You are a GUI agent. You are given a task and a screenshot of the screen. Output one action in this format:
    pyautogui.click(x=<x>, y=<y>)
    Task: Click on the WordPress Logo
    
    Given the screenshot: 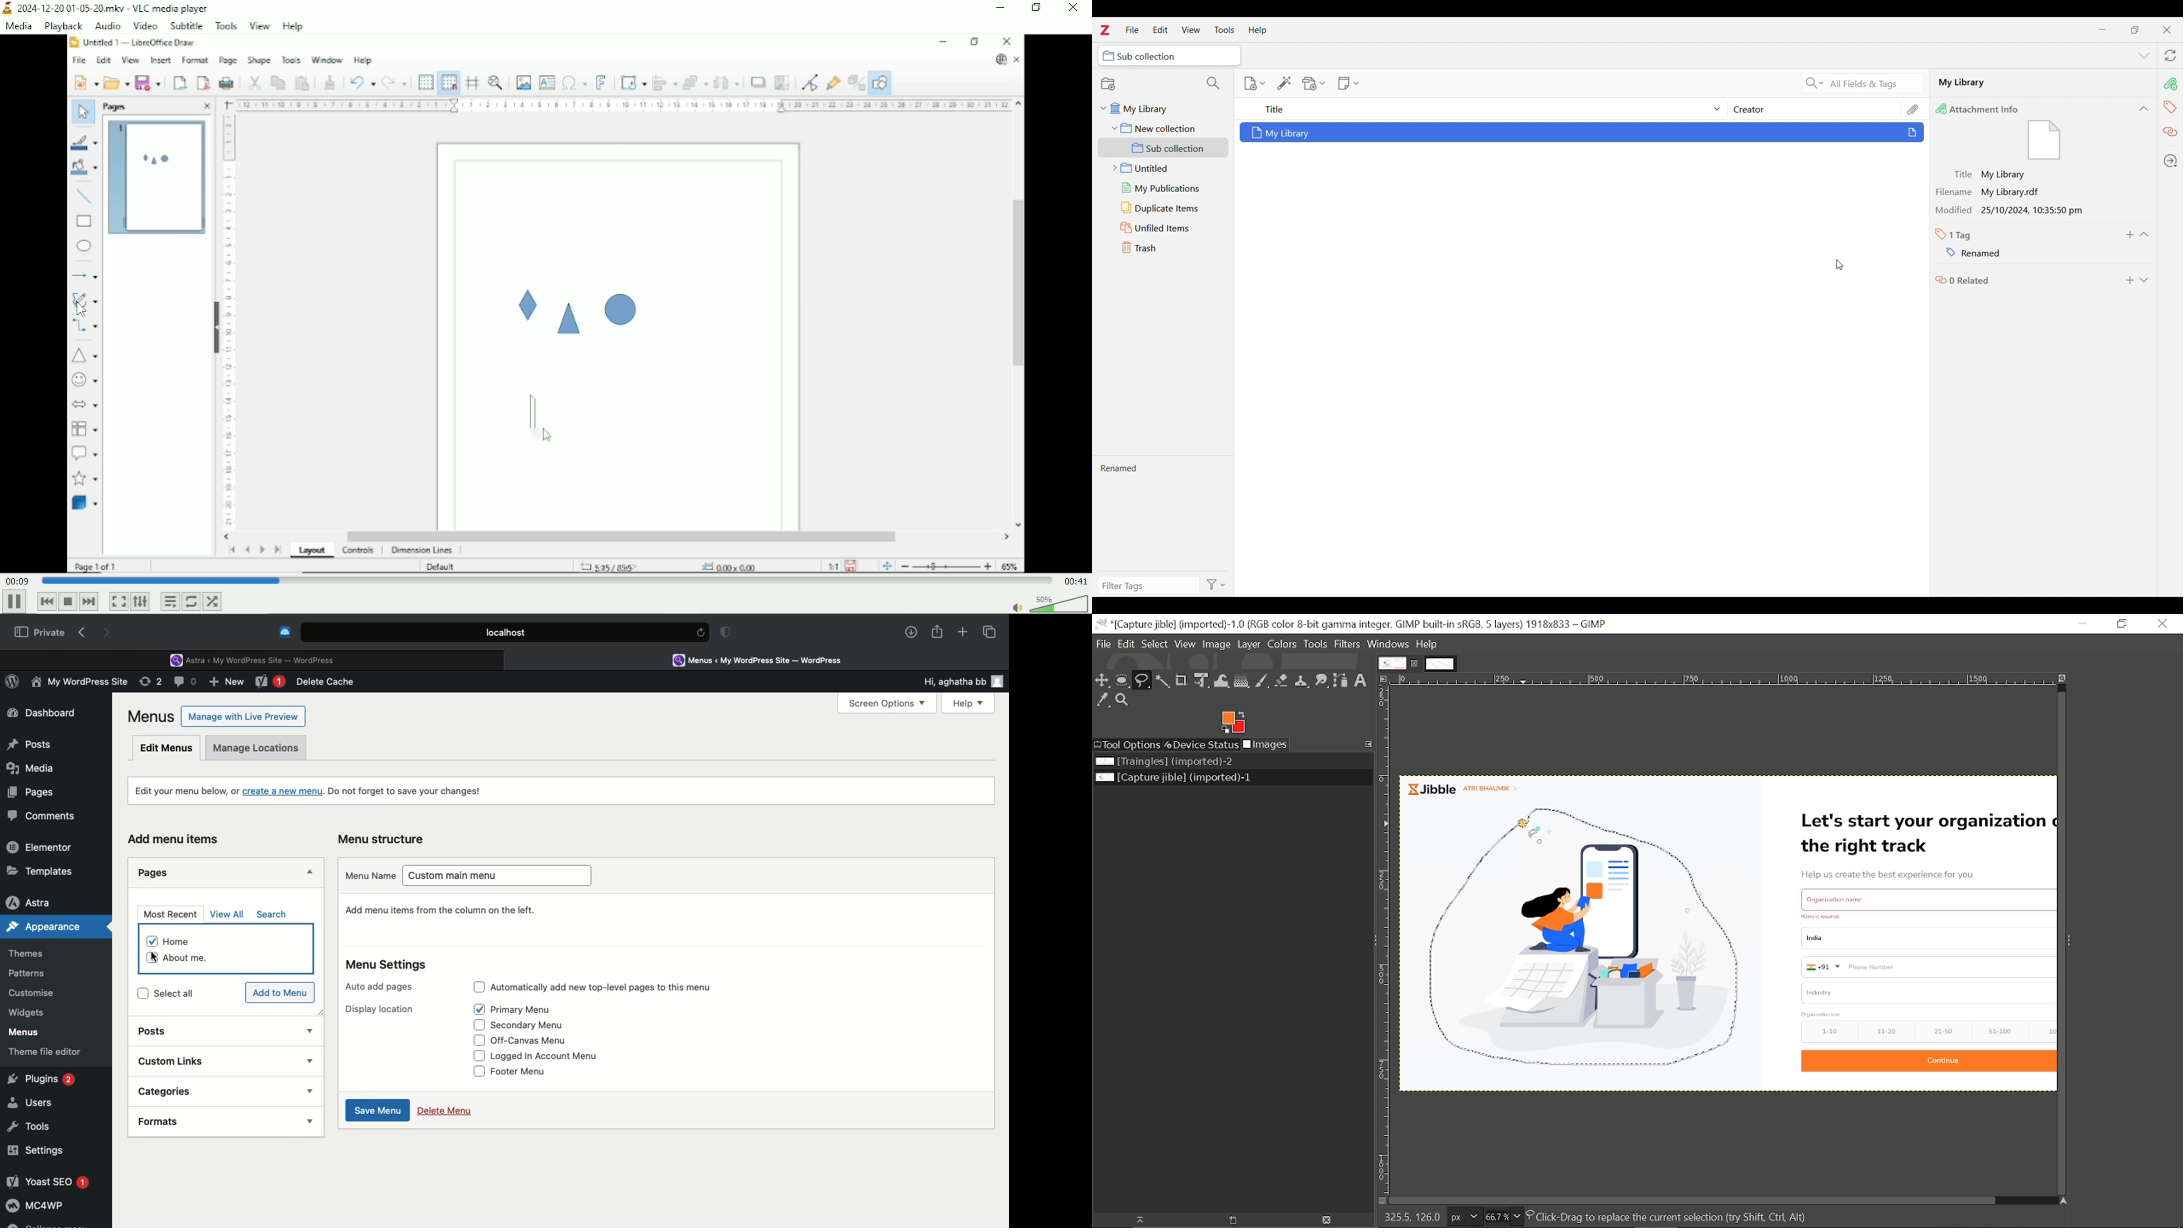 What is the action you would take?
    pyautogui.click(x=15, y=683)
    